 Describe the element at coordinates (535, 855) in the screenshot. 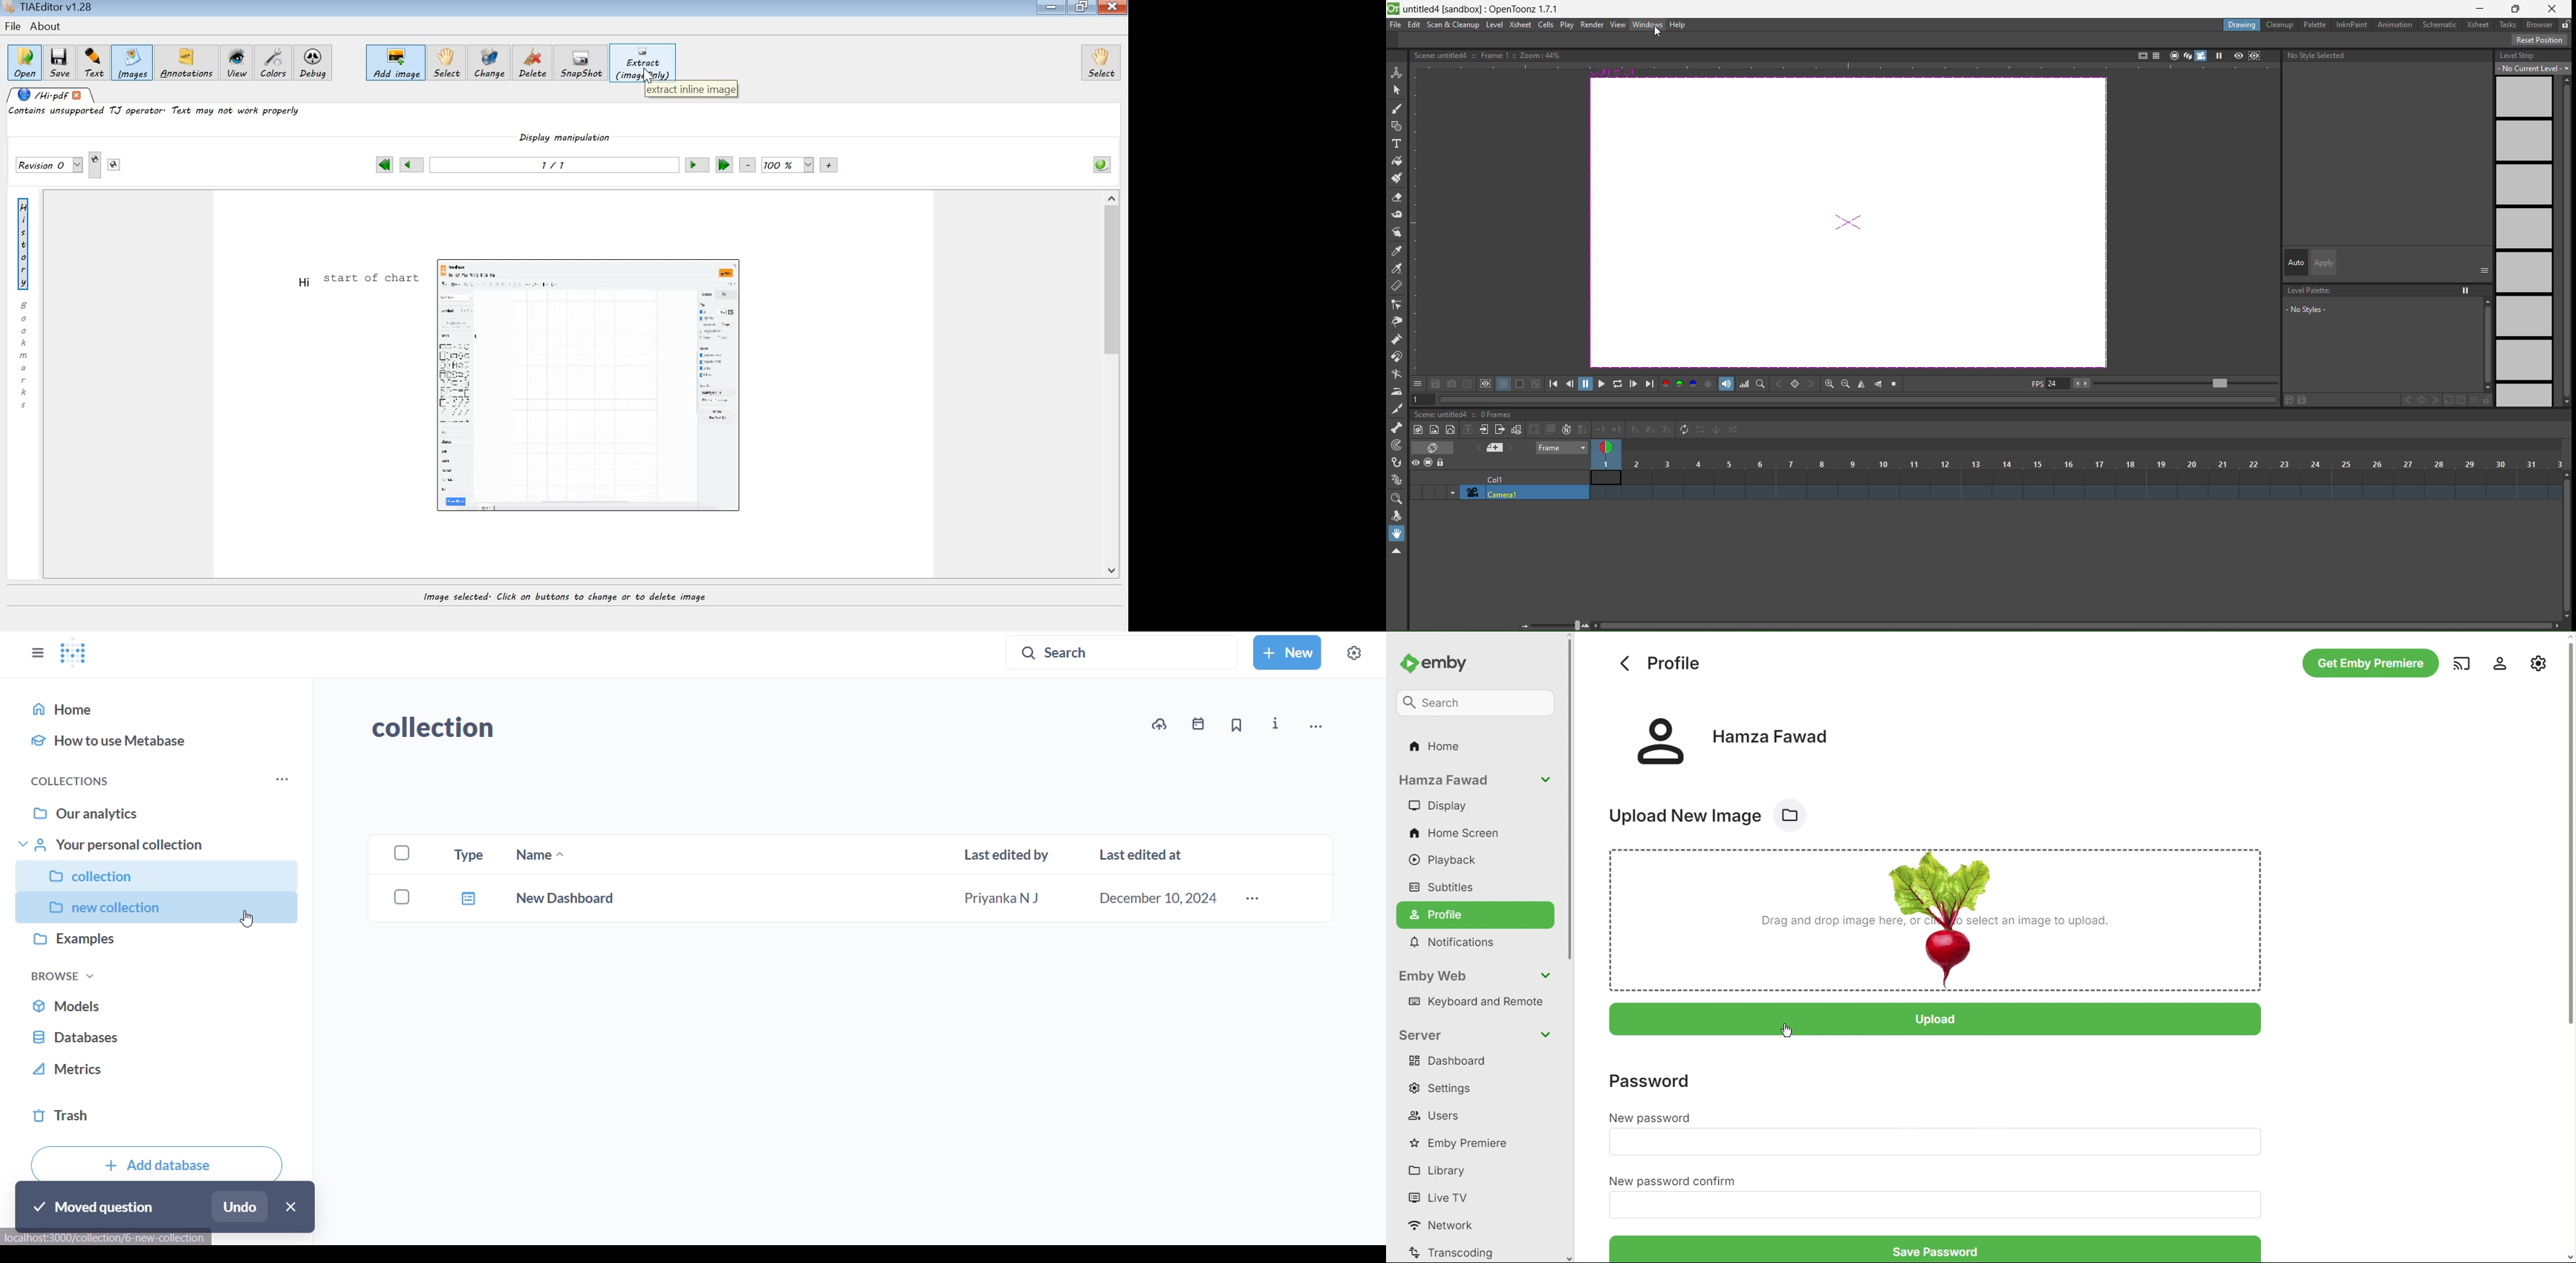

I see `name` at that location.